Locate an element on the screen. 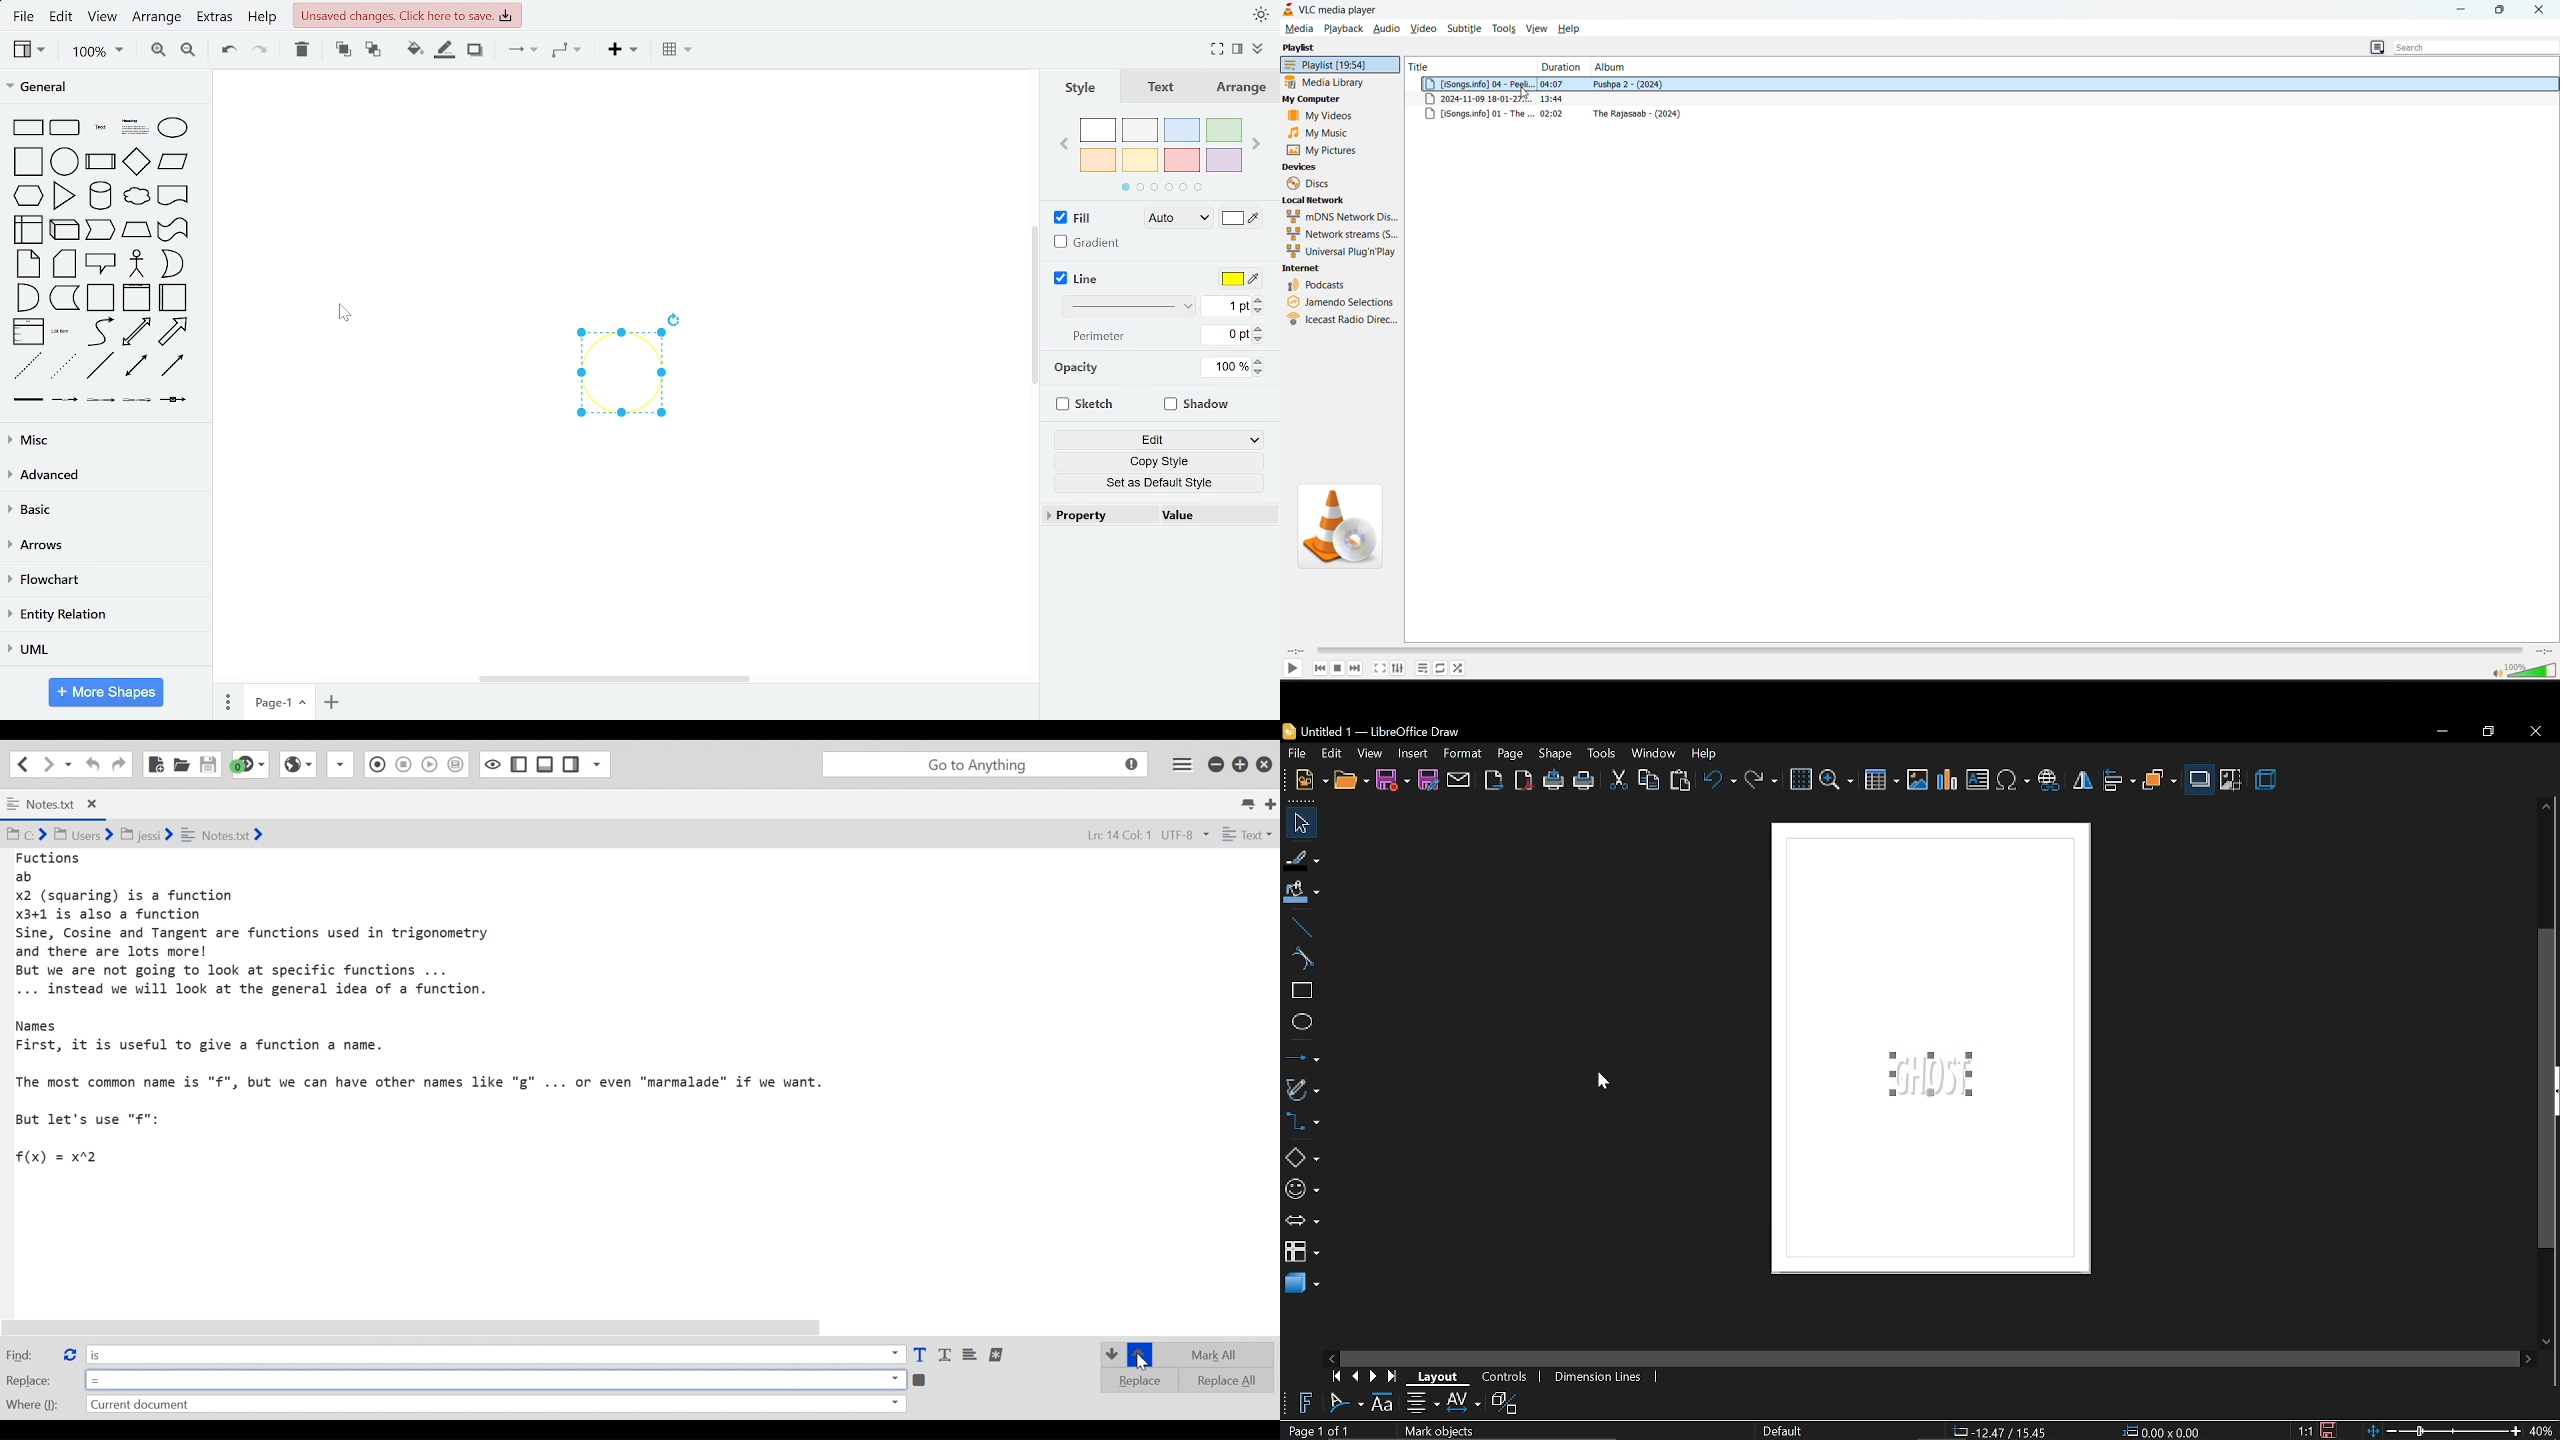 This screenshot has height=1456, width=2576. copy is located at coordinates (1650, 780).